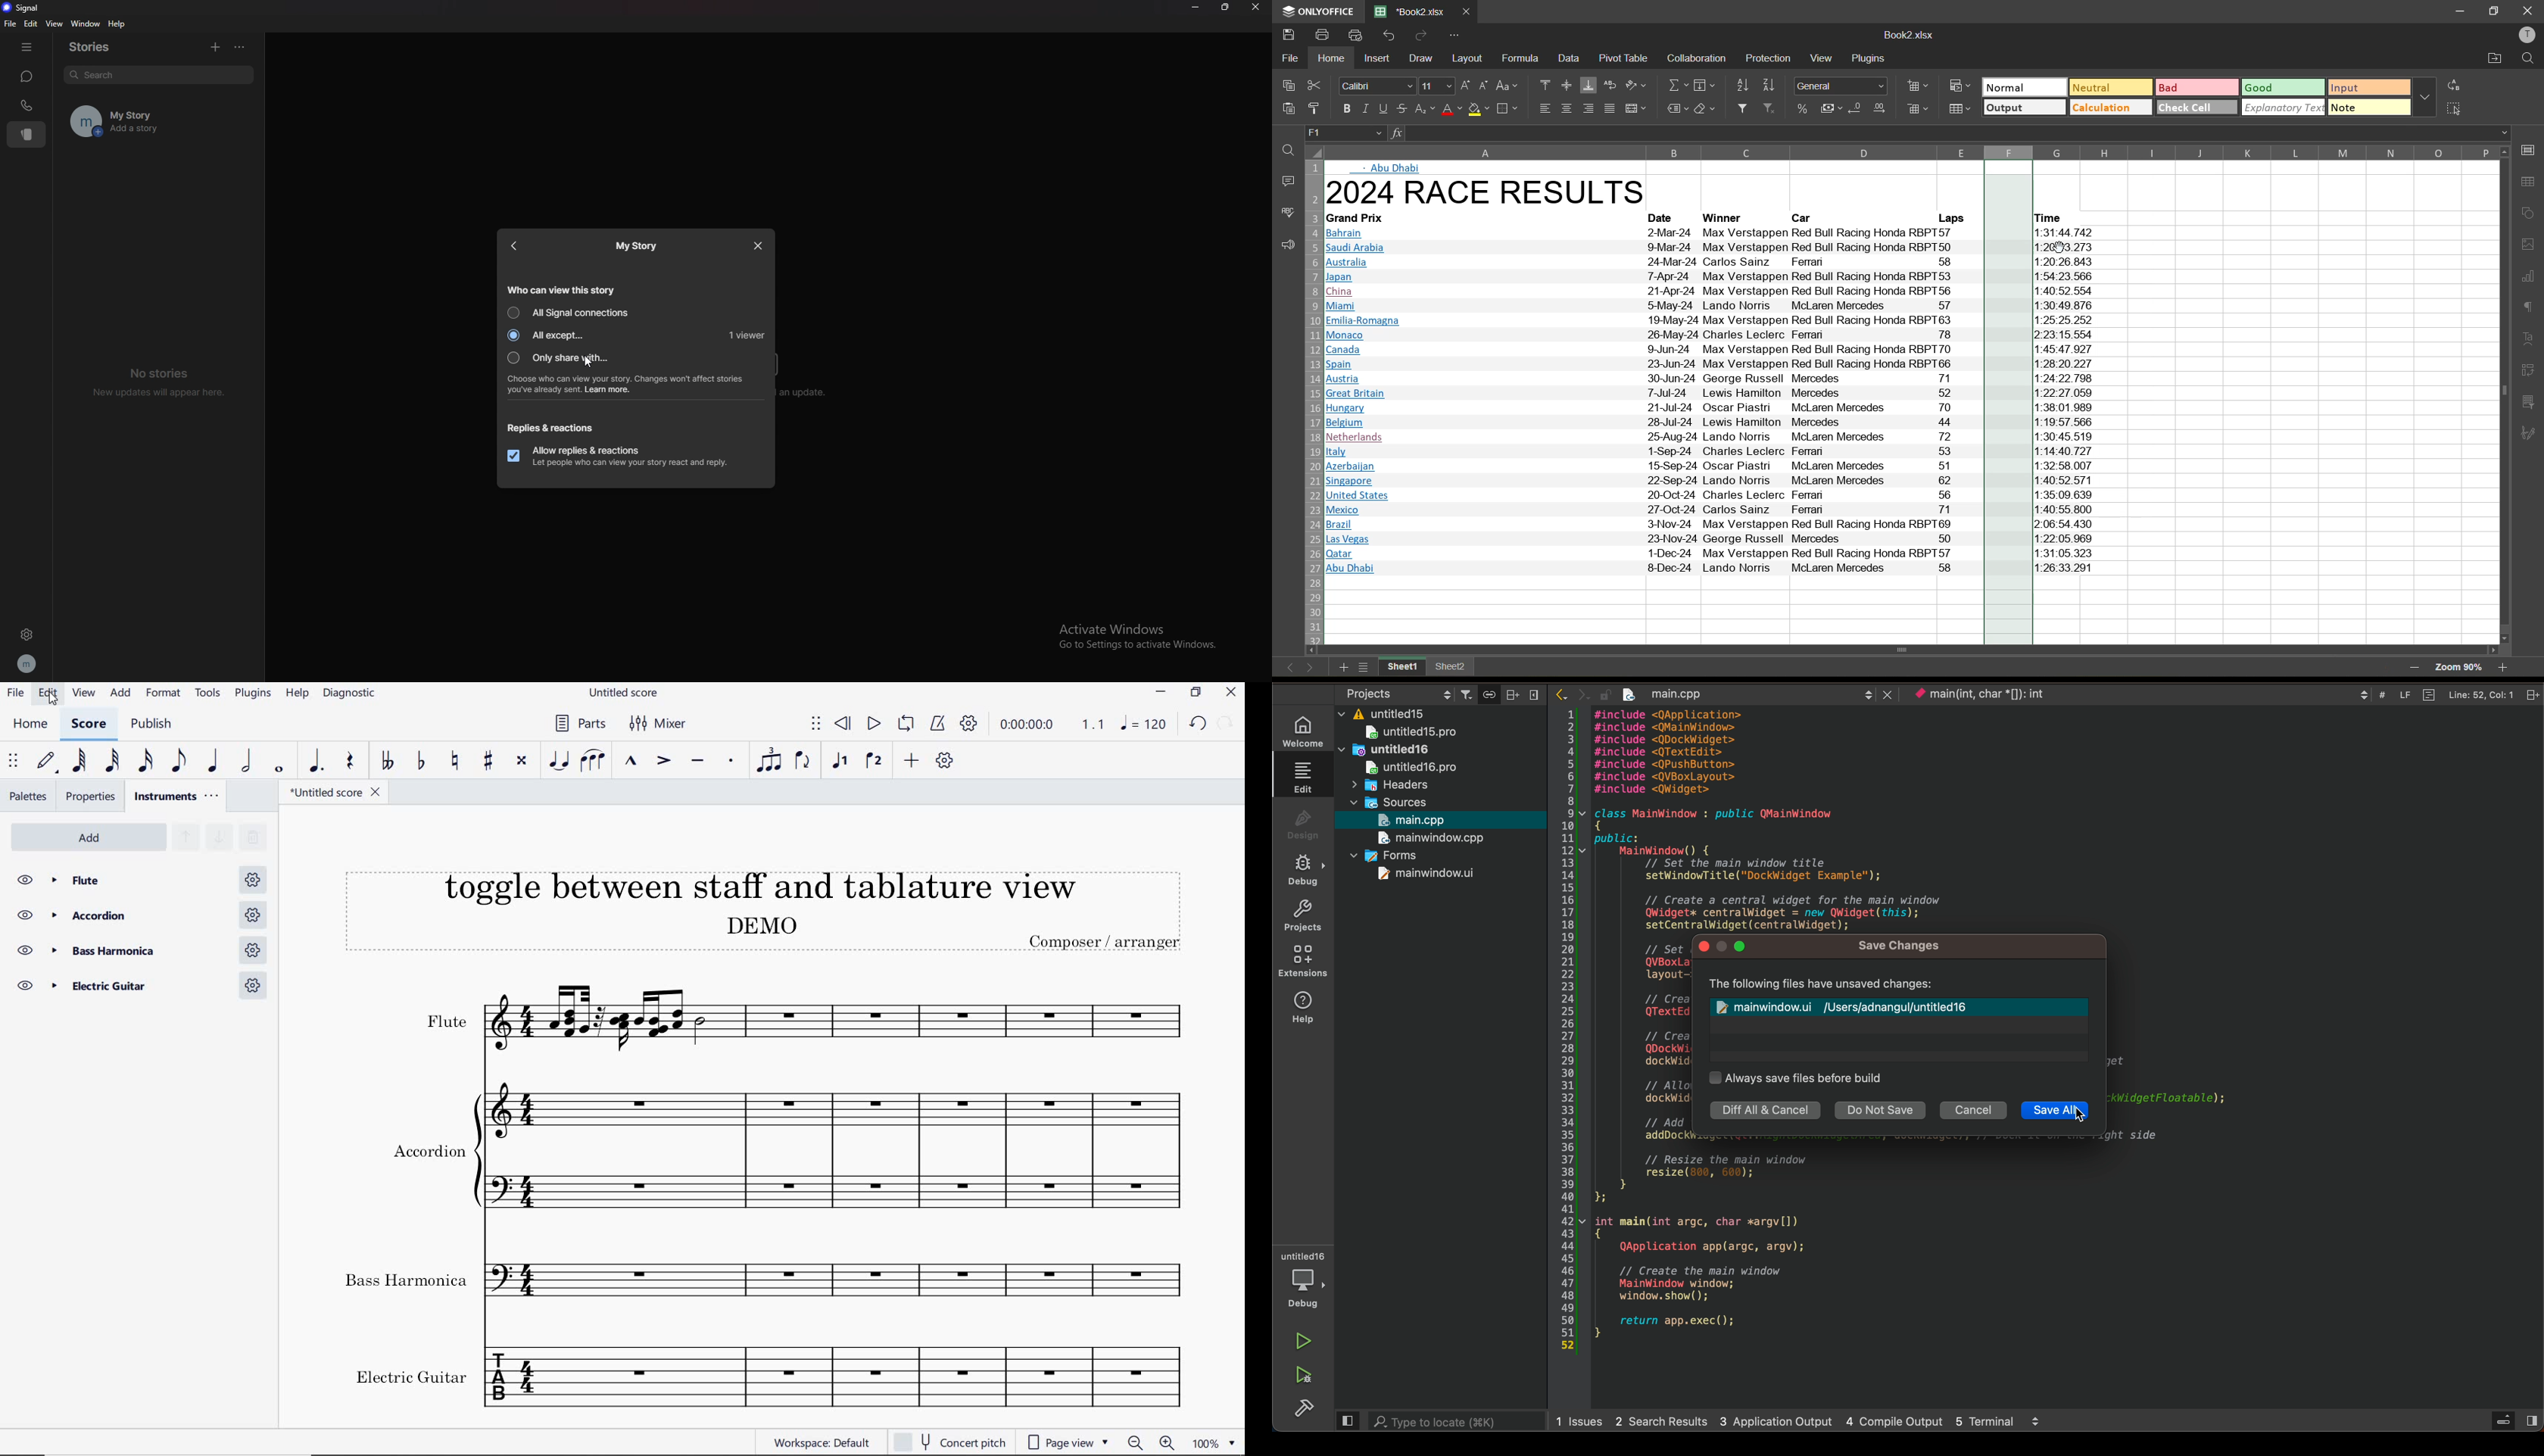  I want to click on sort descending, so click(1770, 85).